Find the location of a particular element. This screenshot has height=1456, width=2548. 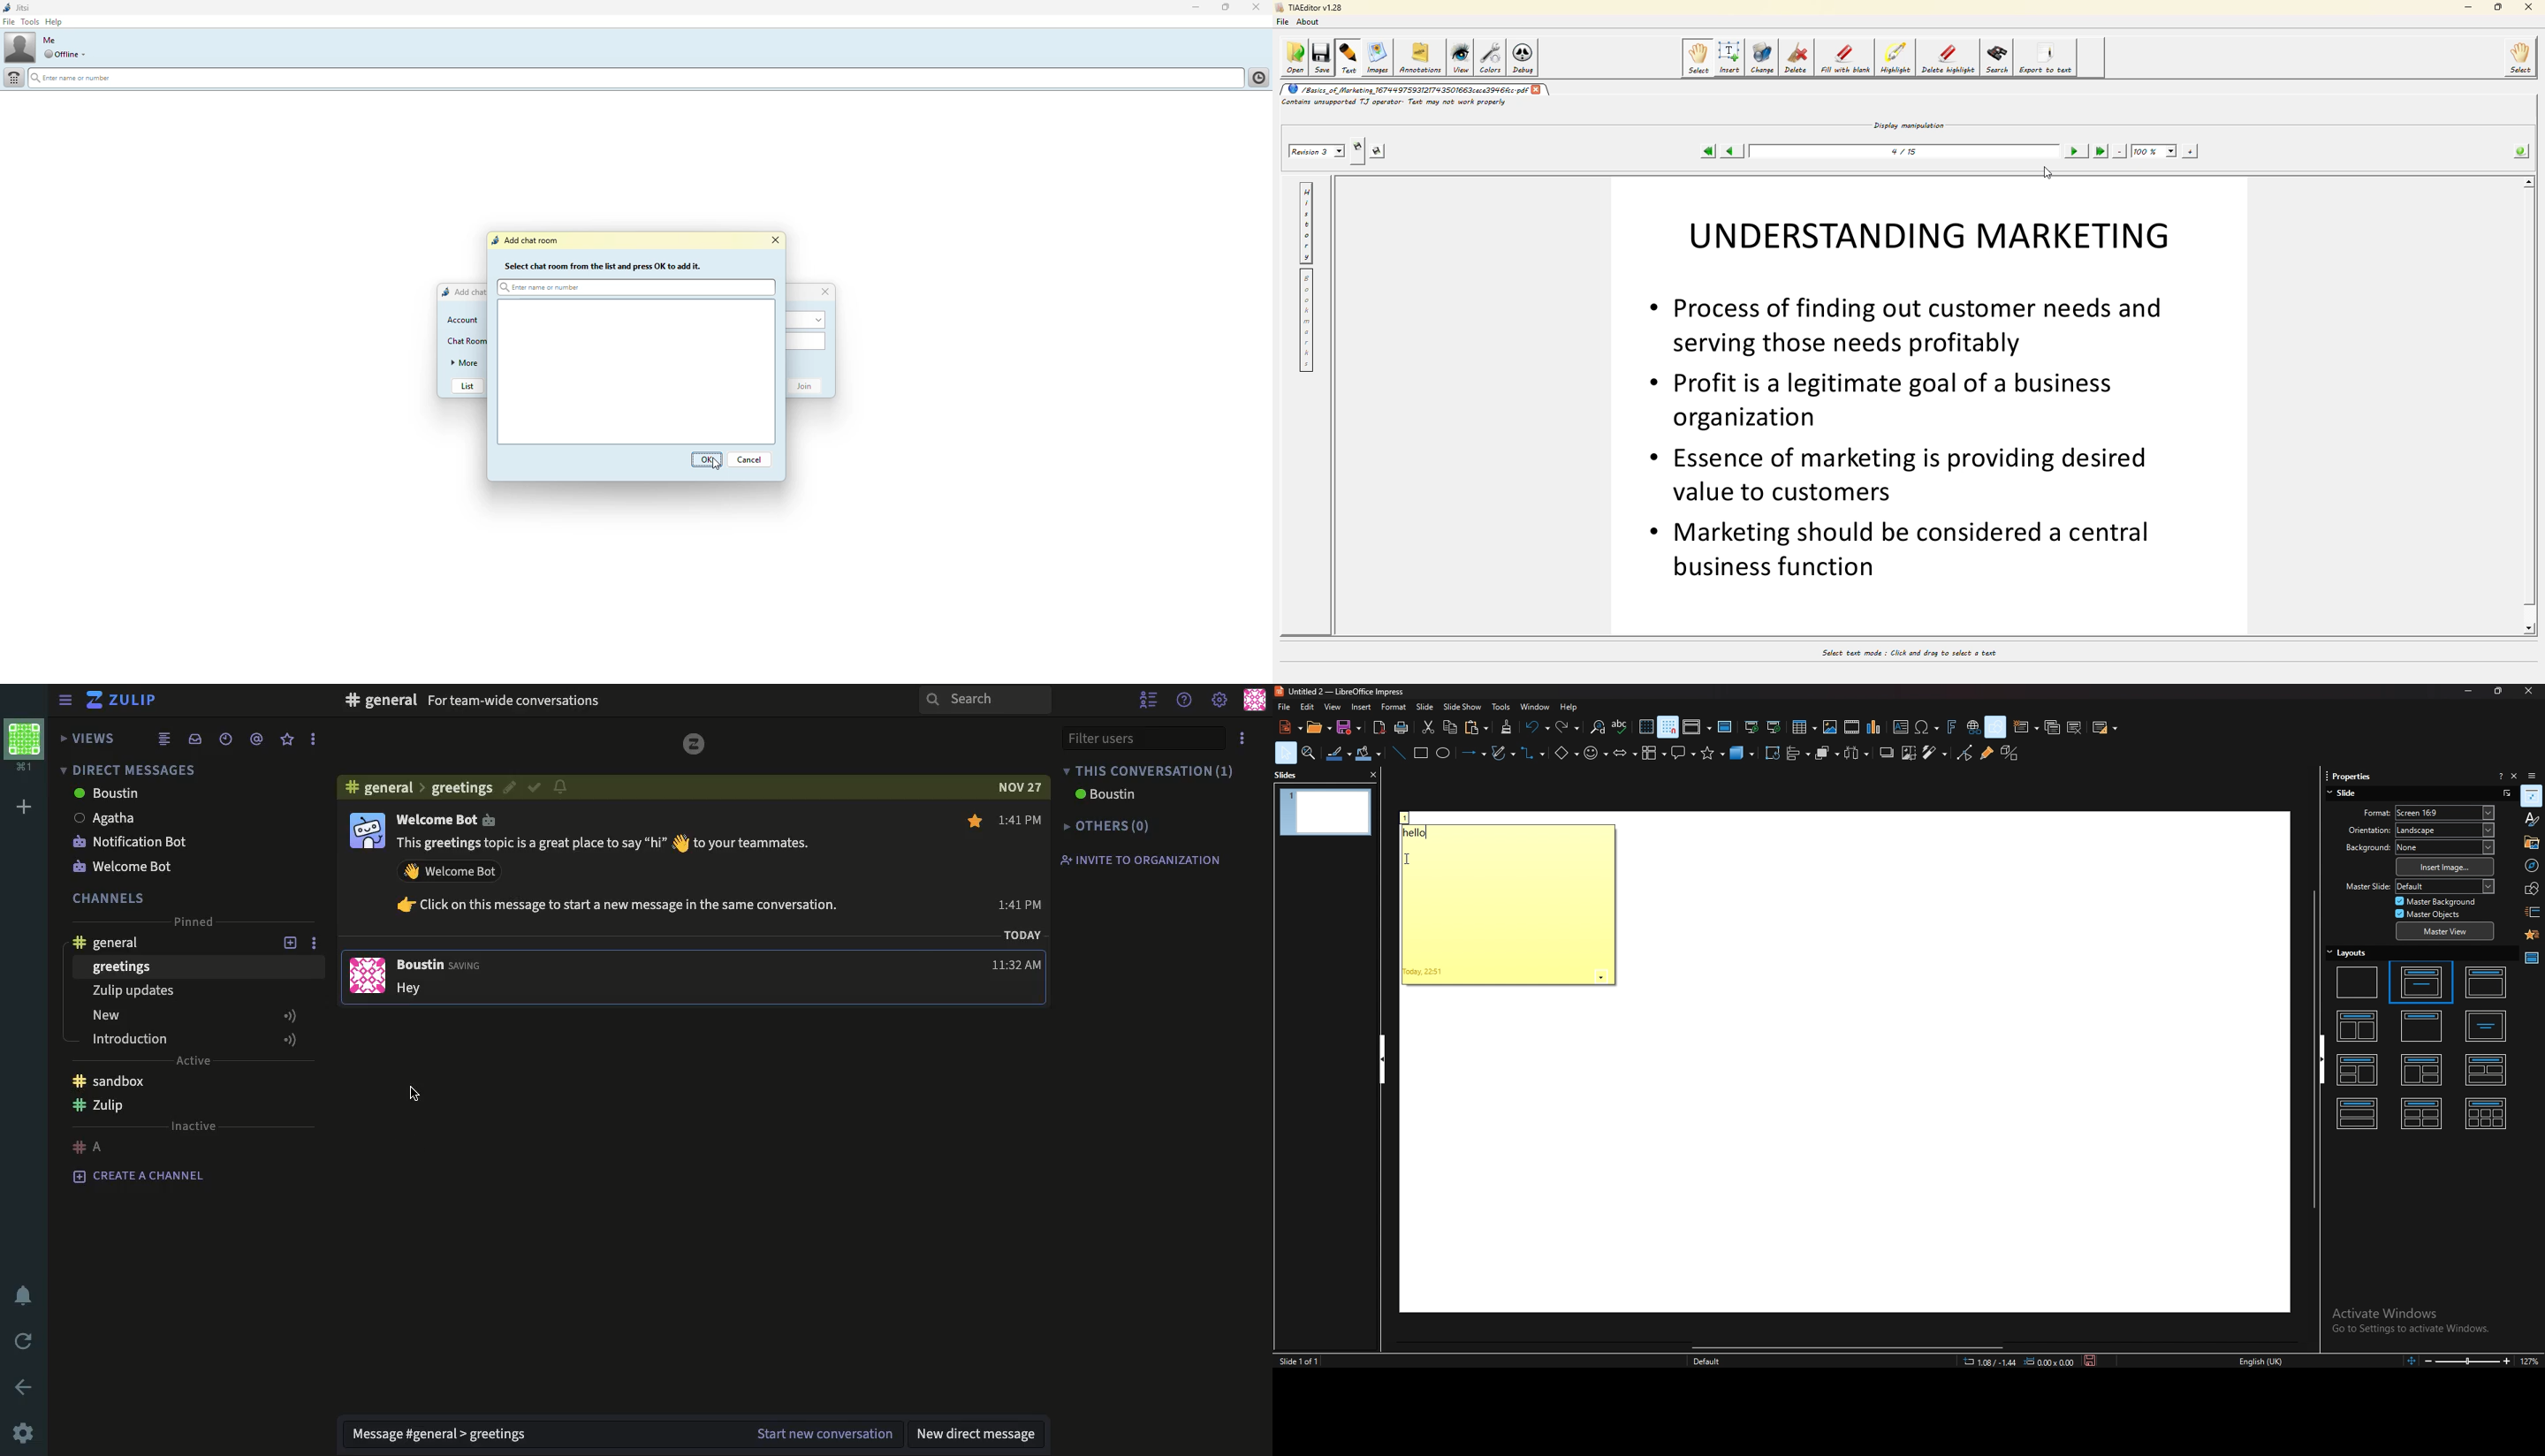

master slides is located at coordinates (1725, 727).